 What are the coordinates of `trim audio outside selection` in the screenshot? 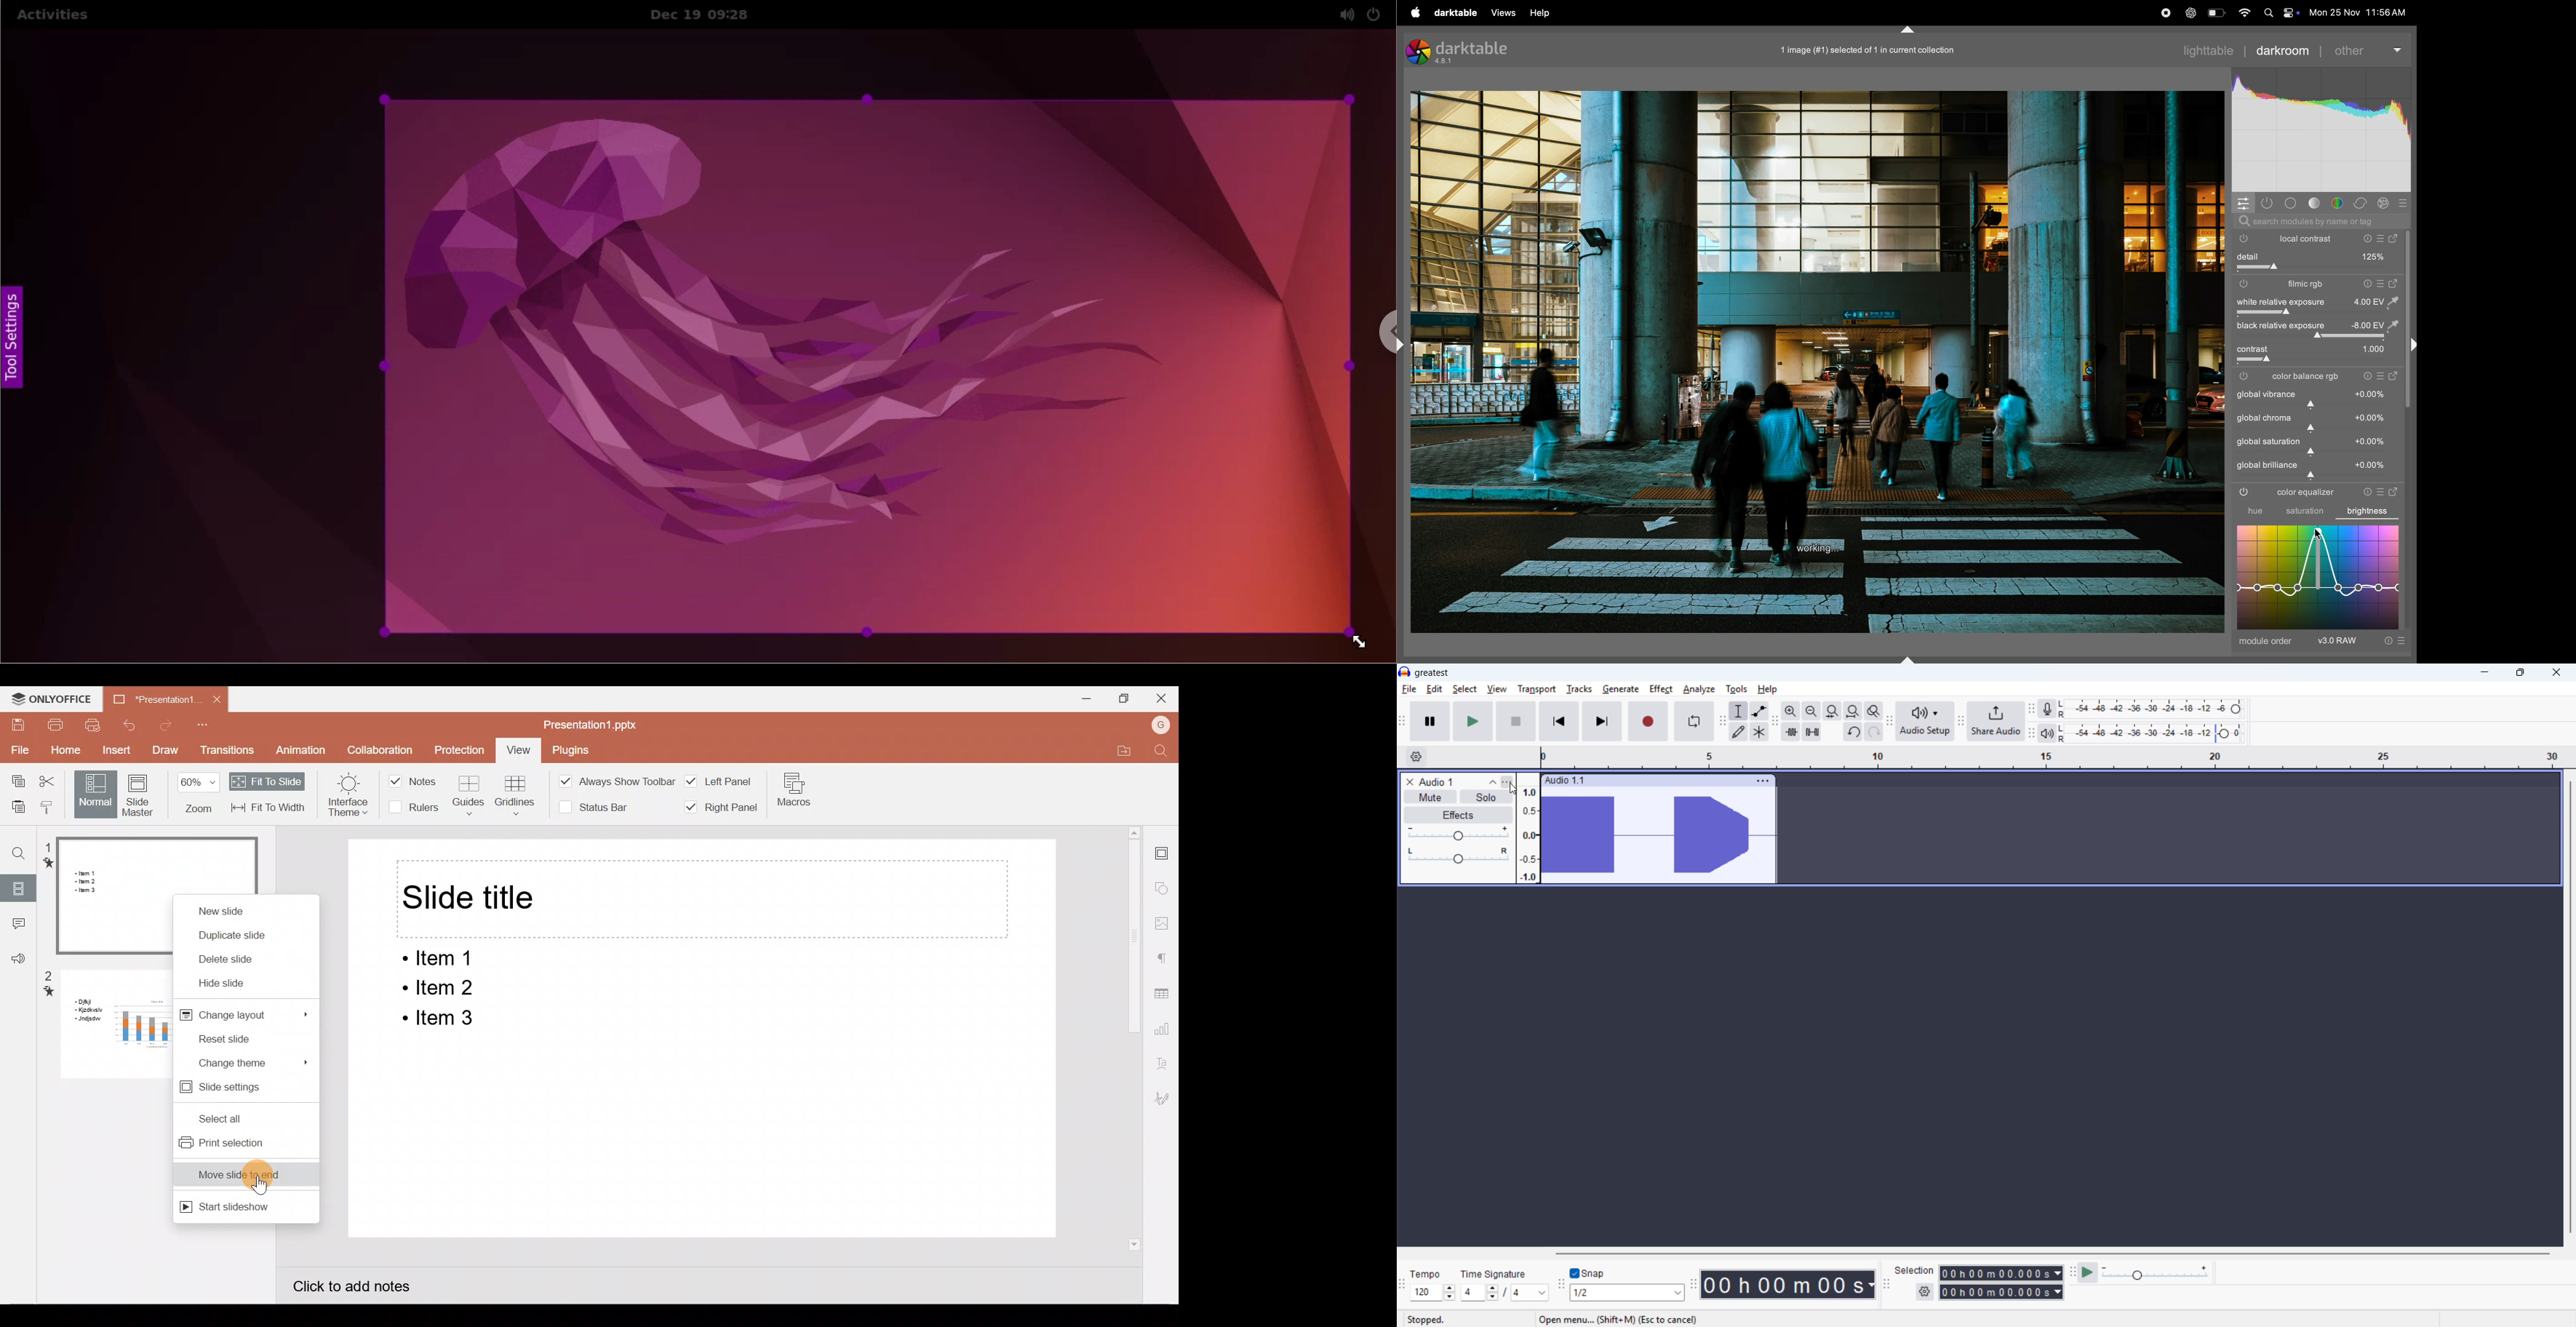 It's located at (1791, 732).